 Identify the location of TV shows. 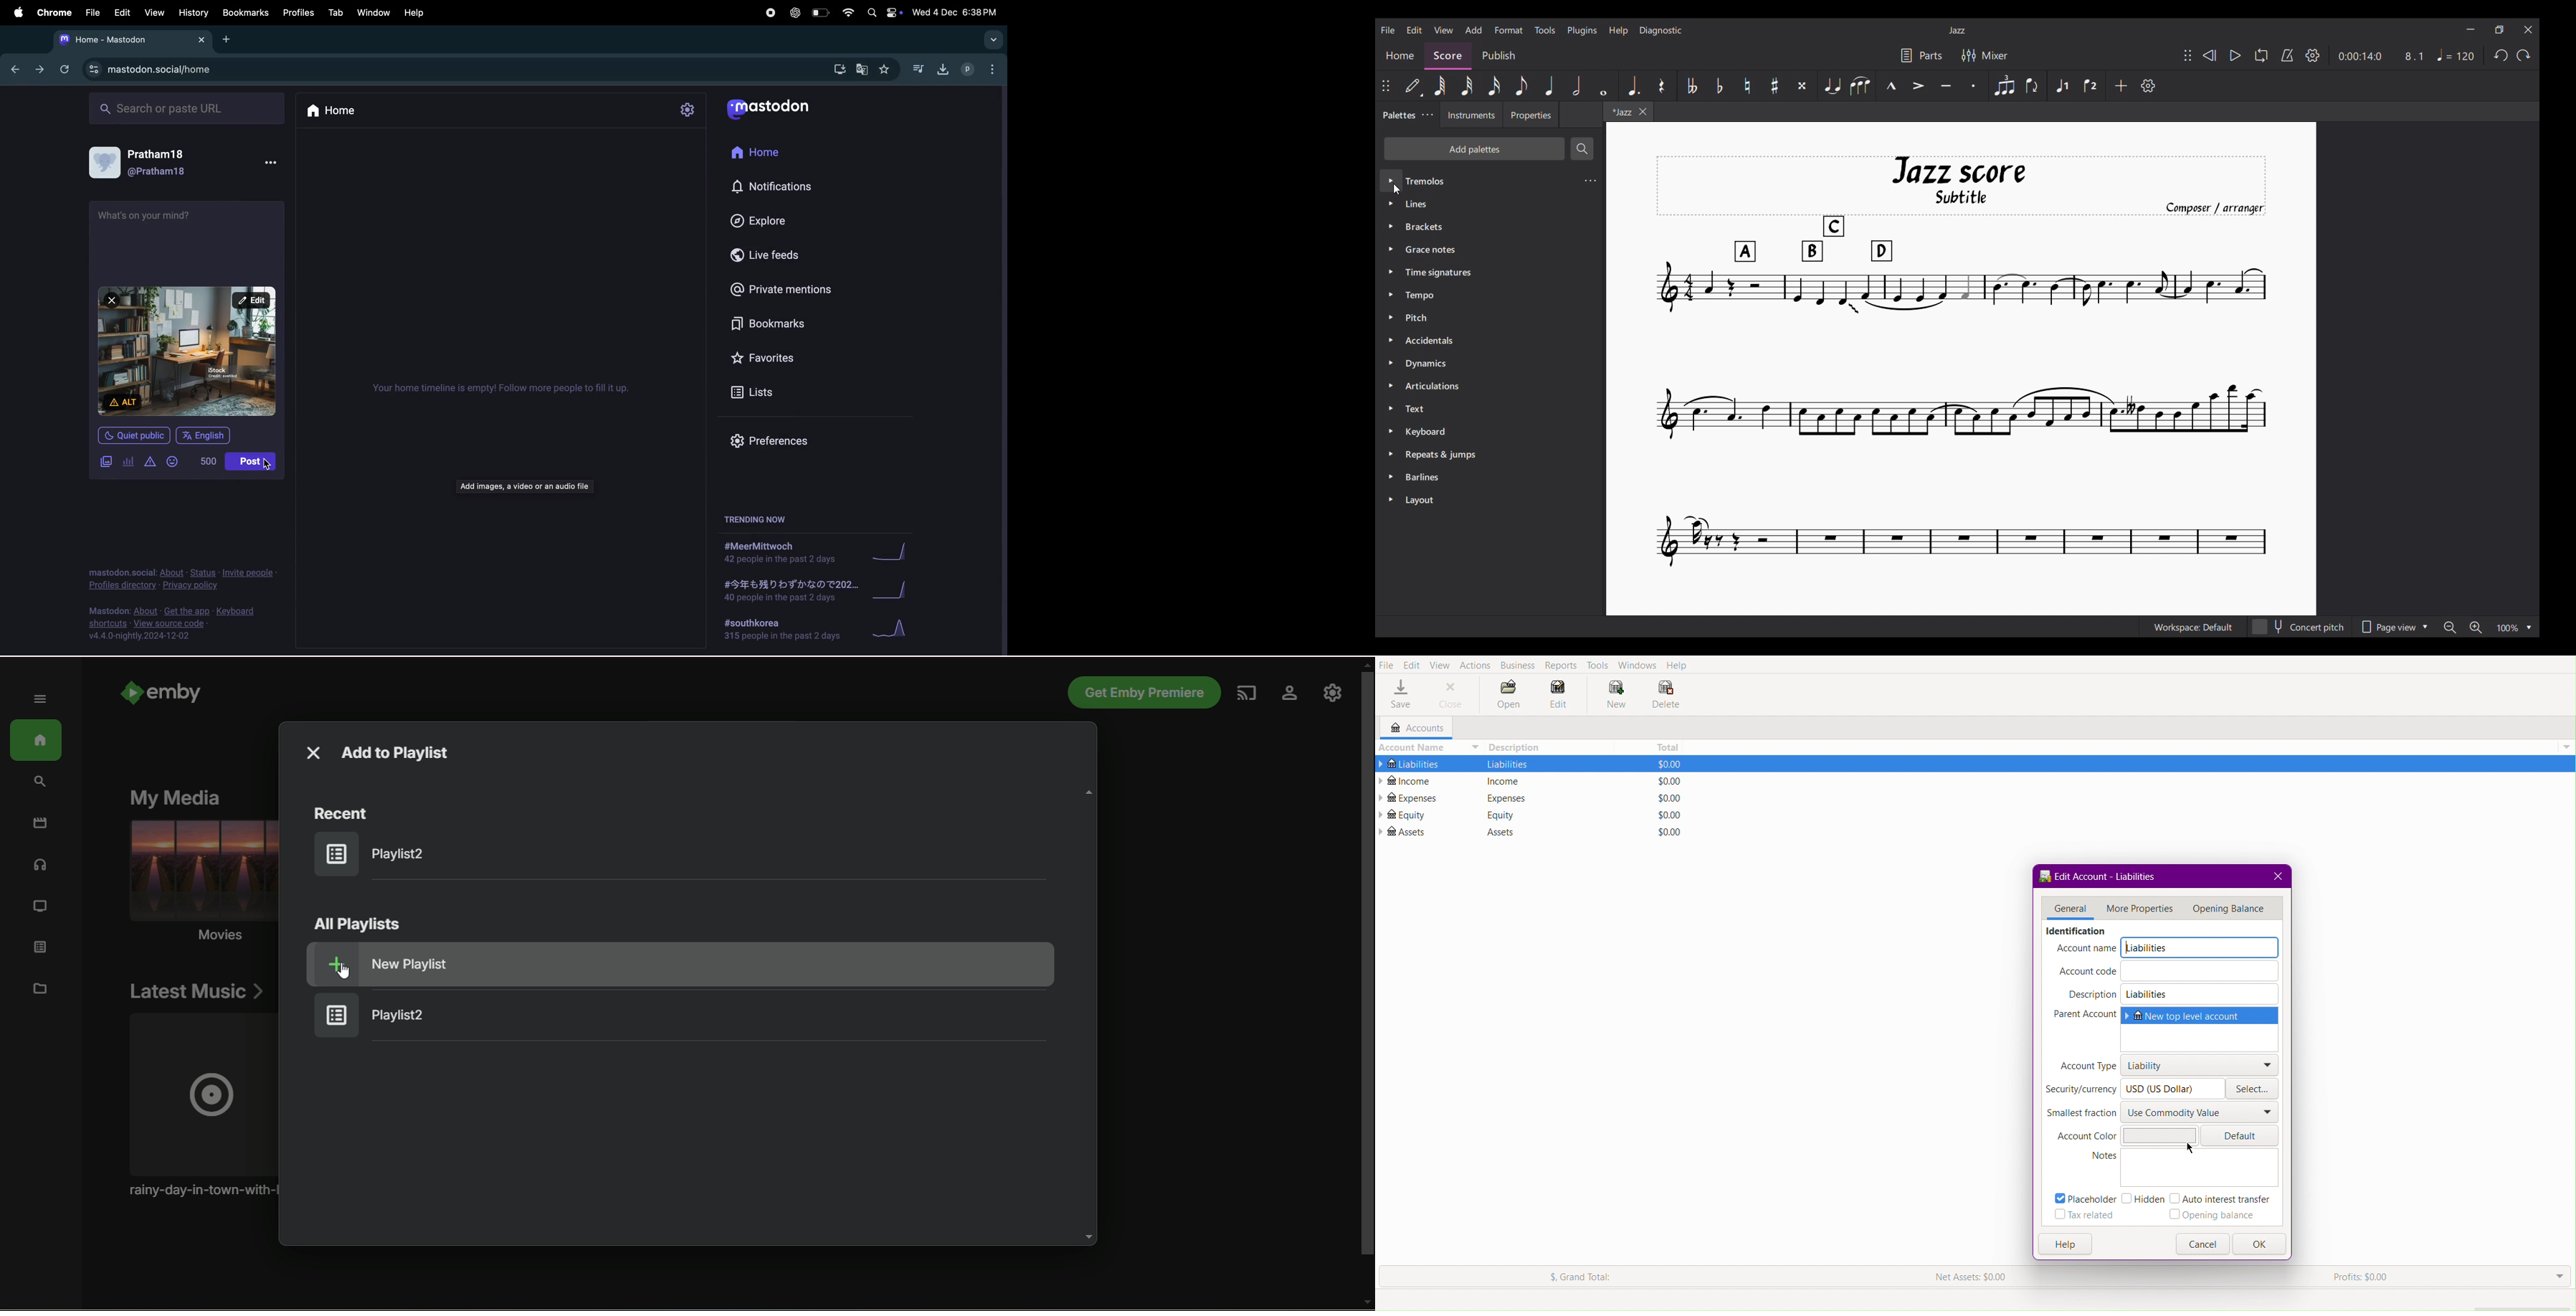
(41, 908).